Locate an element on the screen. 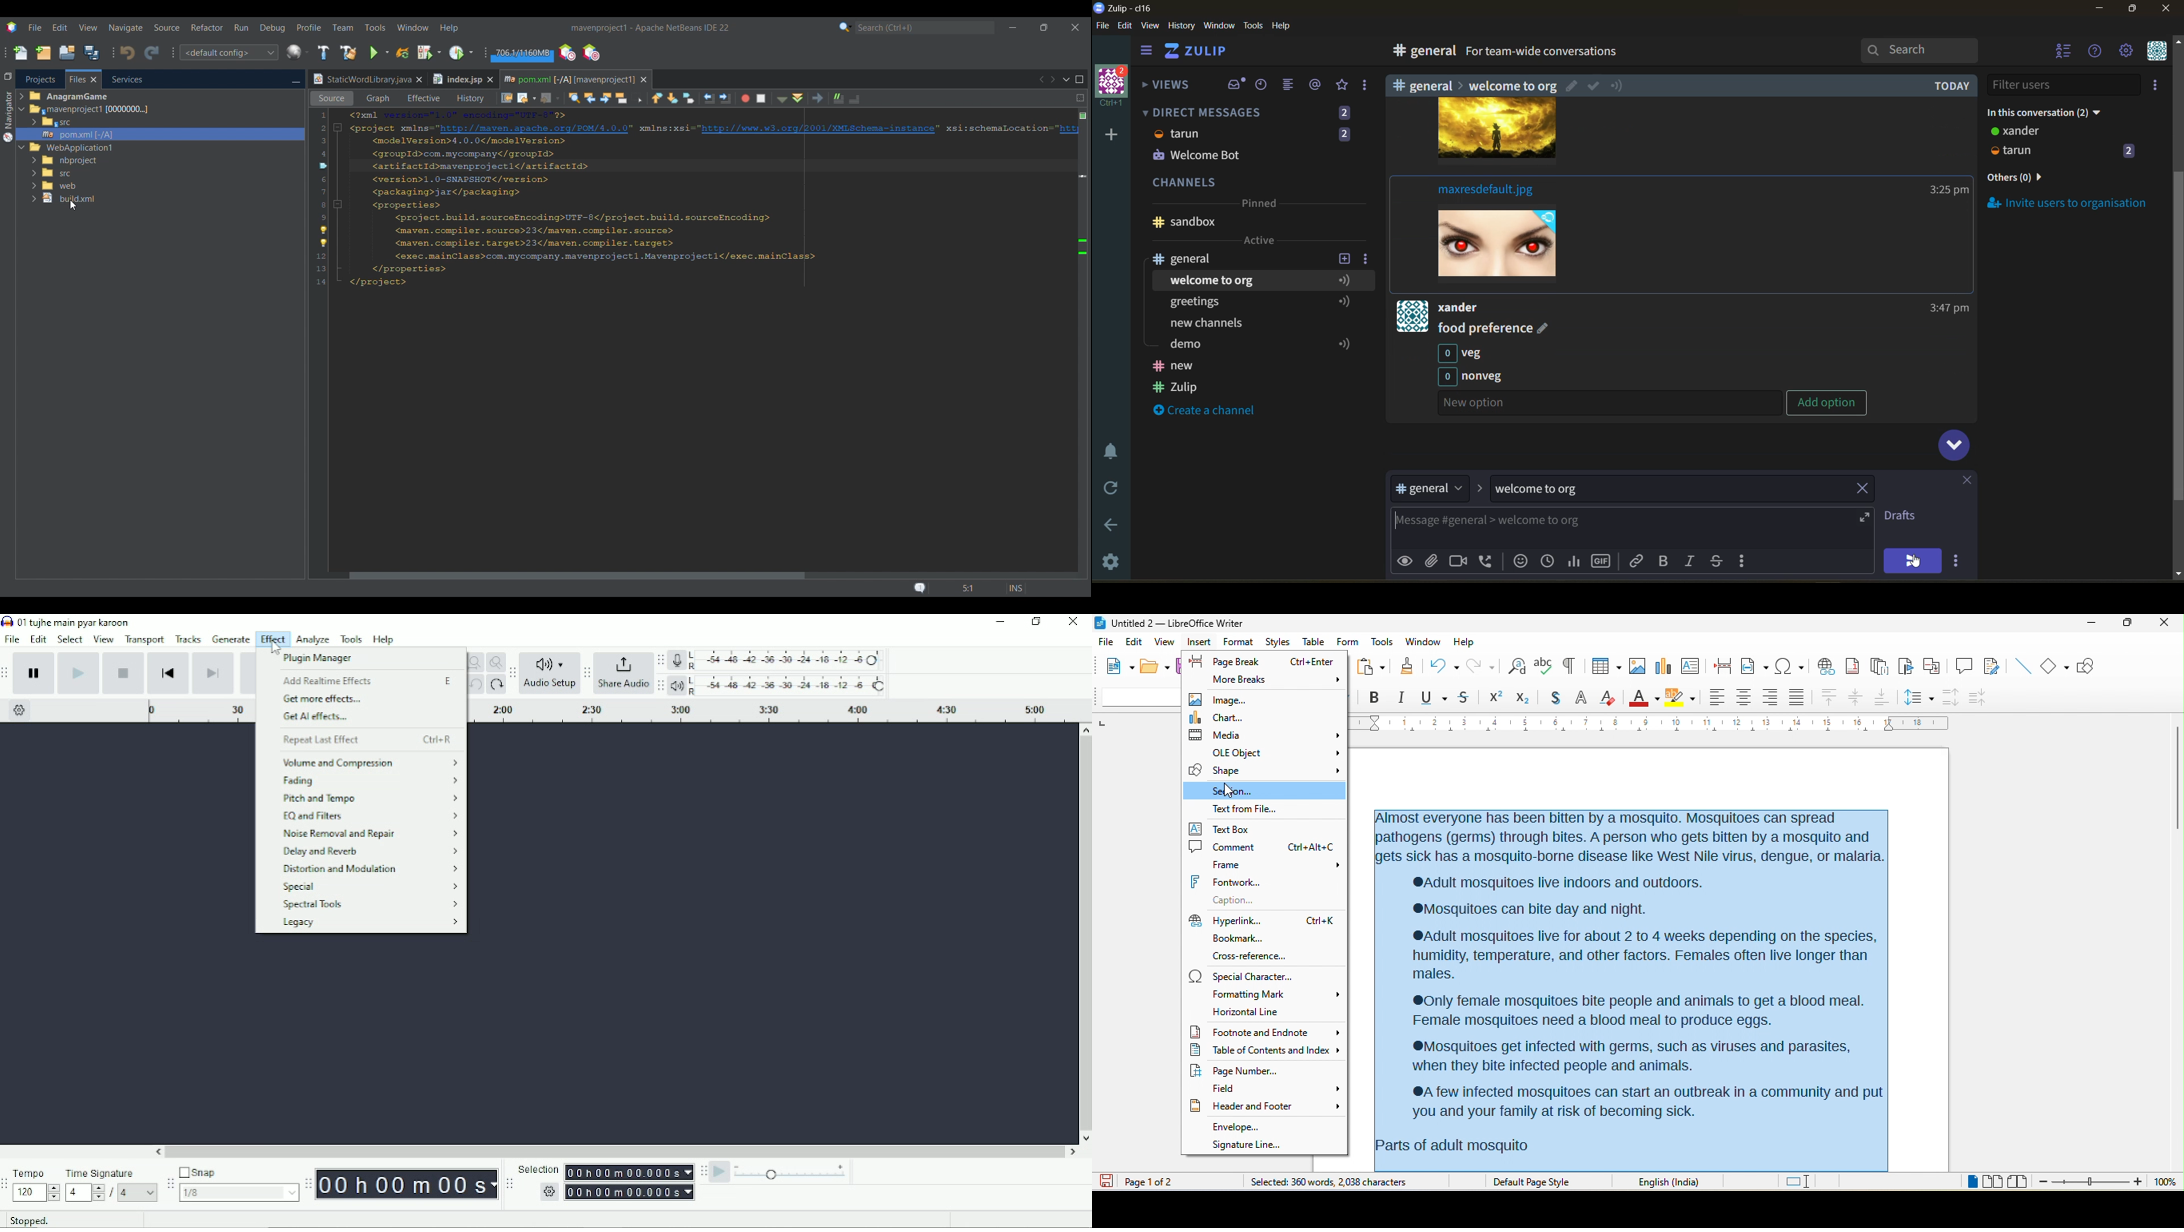 The image size is (2184, 1232). send options is located at coordinates (1957, 560).